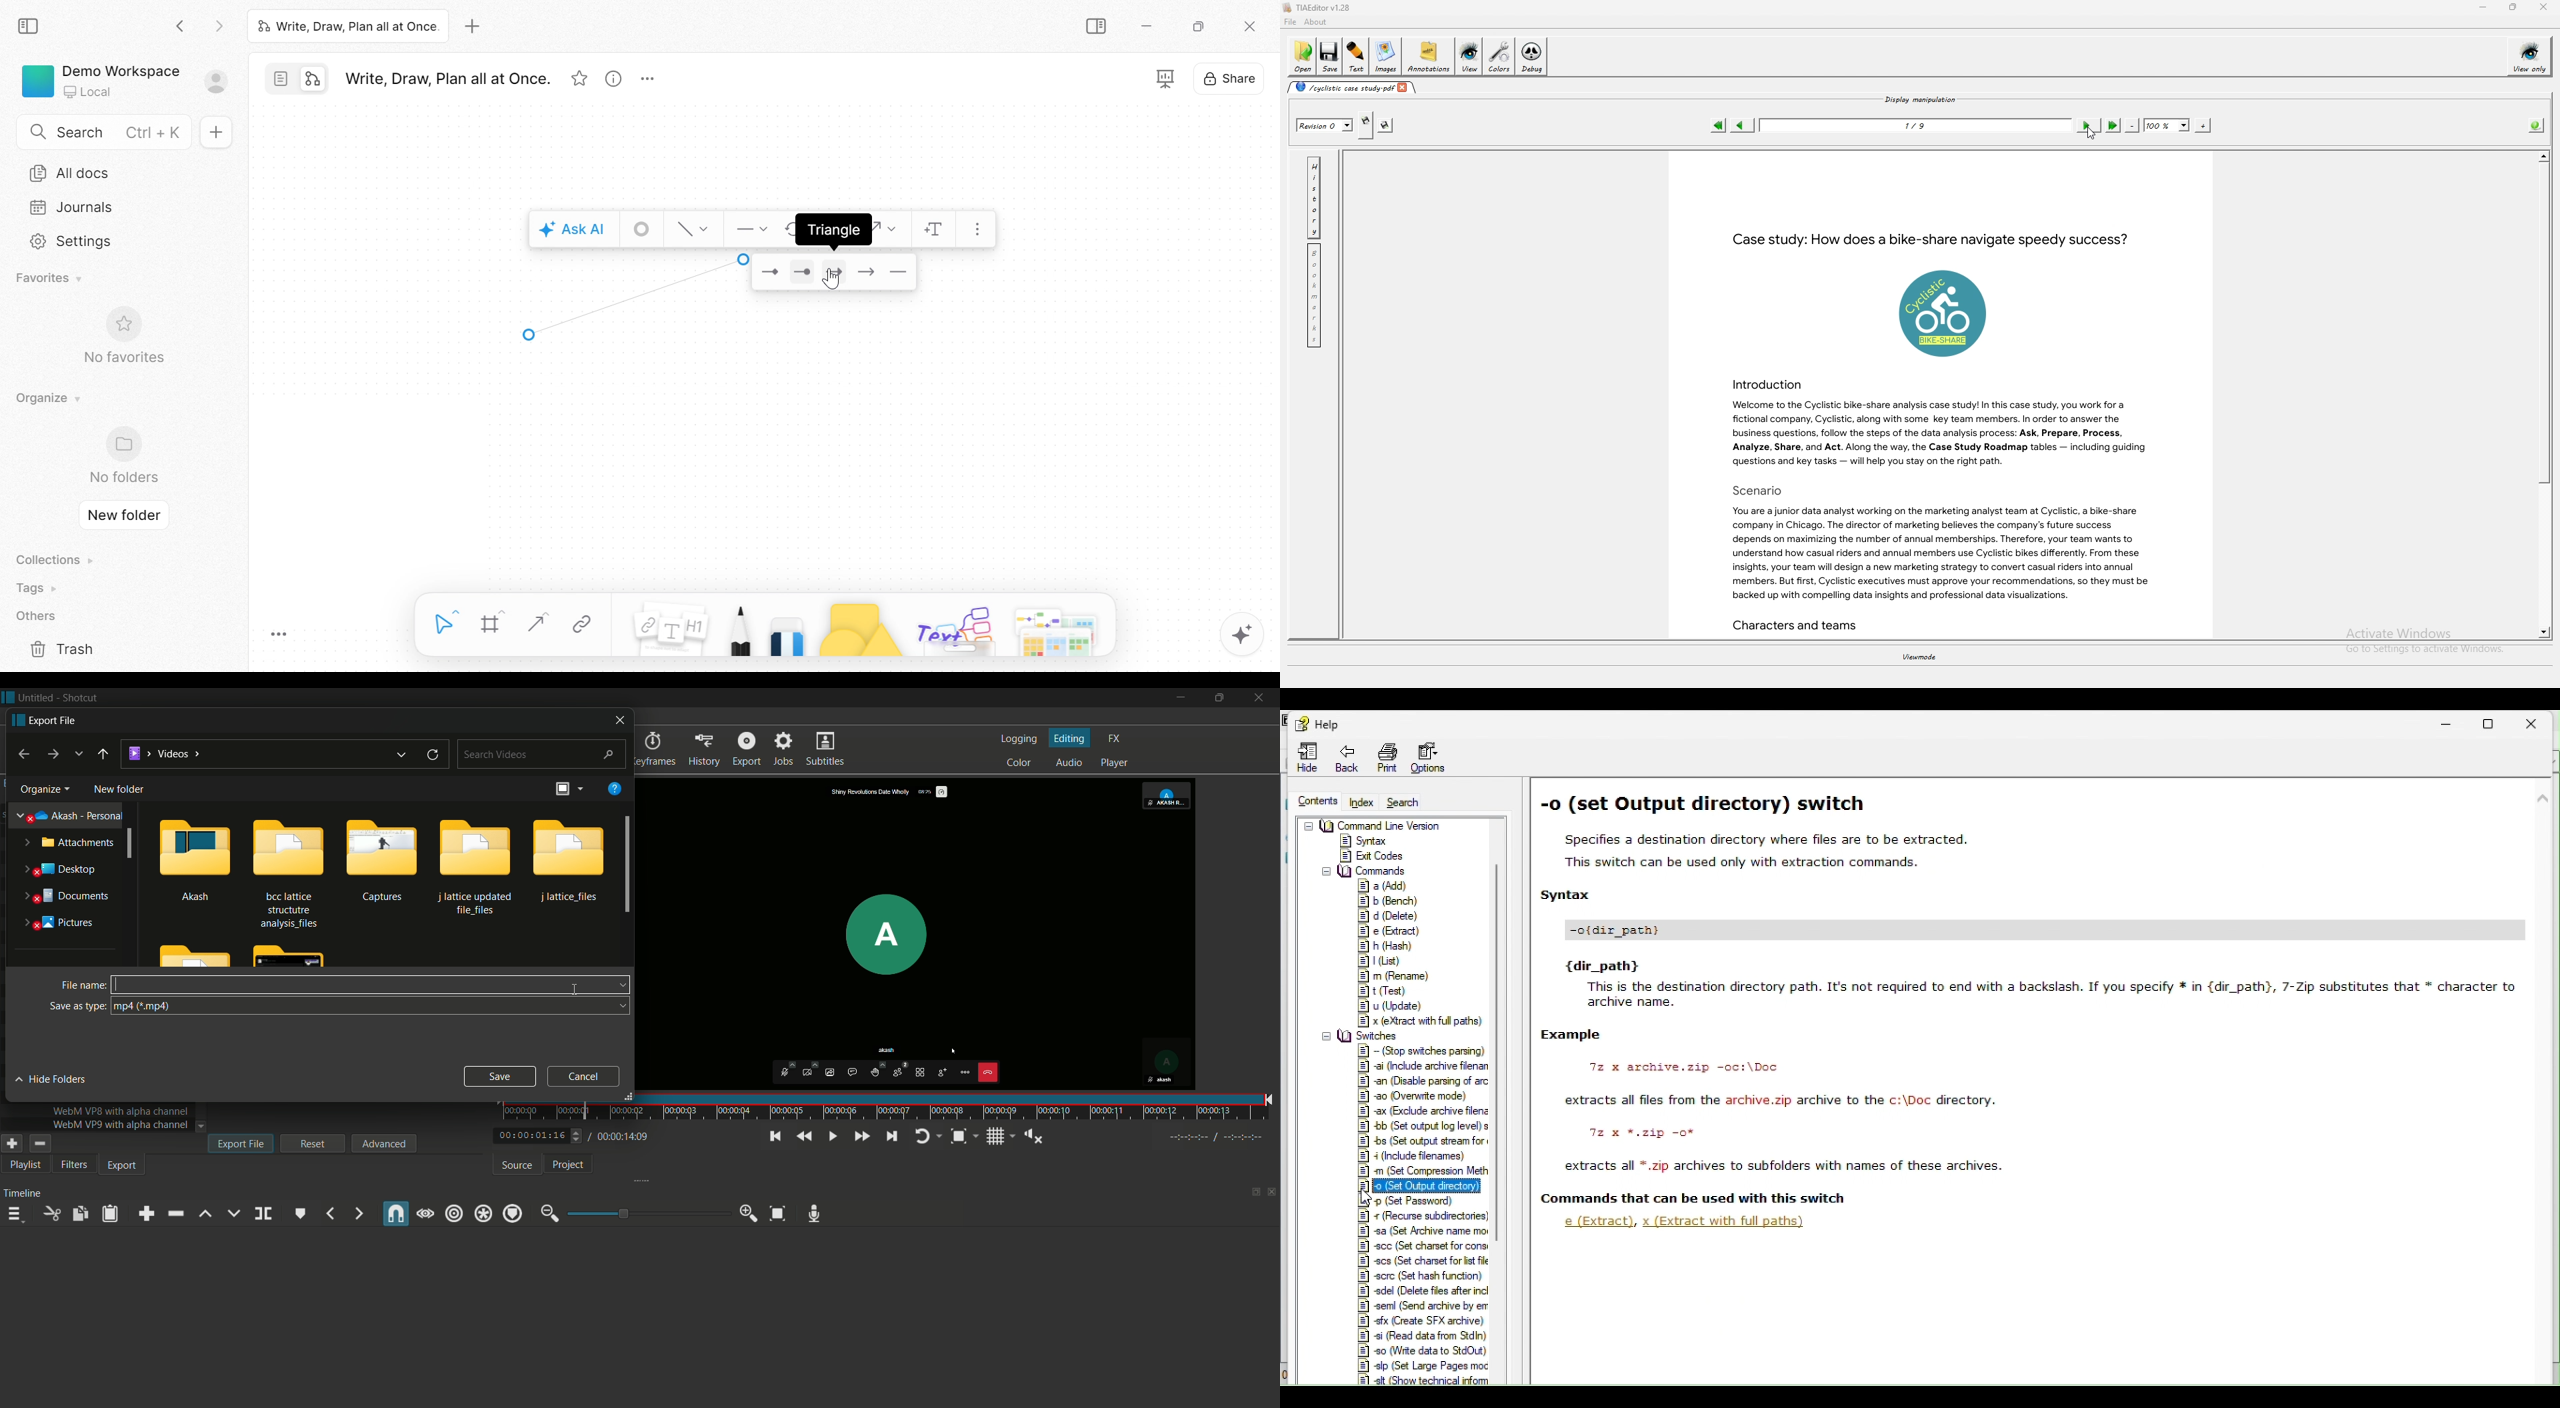 This screenshot has height=1428, width=2576. I want to click on scroll bar, so click(629, 867).